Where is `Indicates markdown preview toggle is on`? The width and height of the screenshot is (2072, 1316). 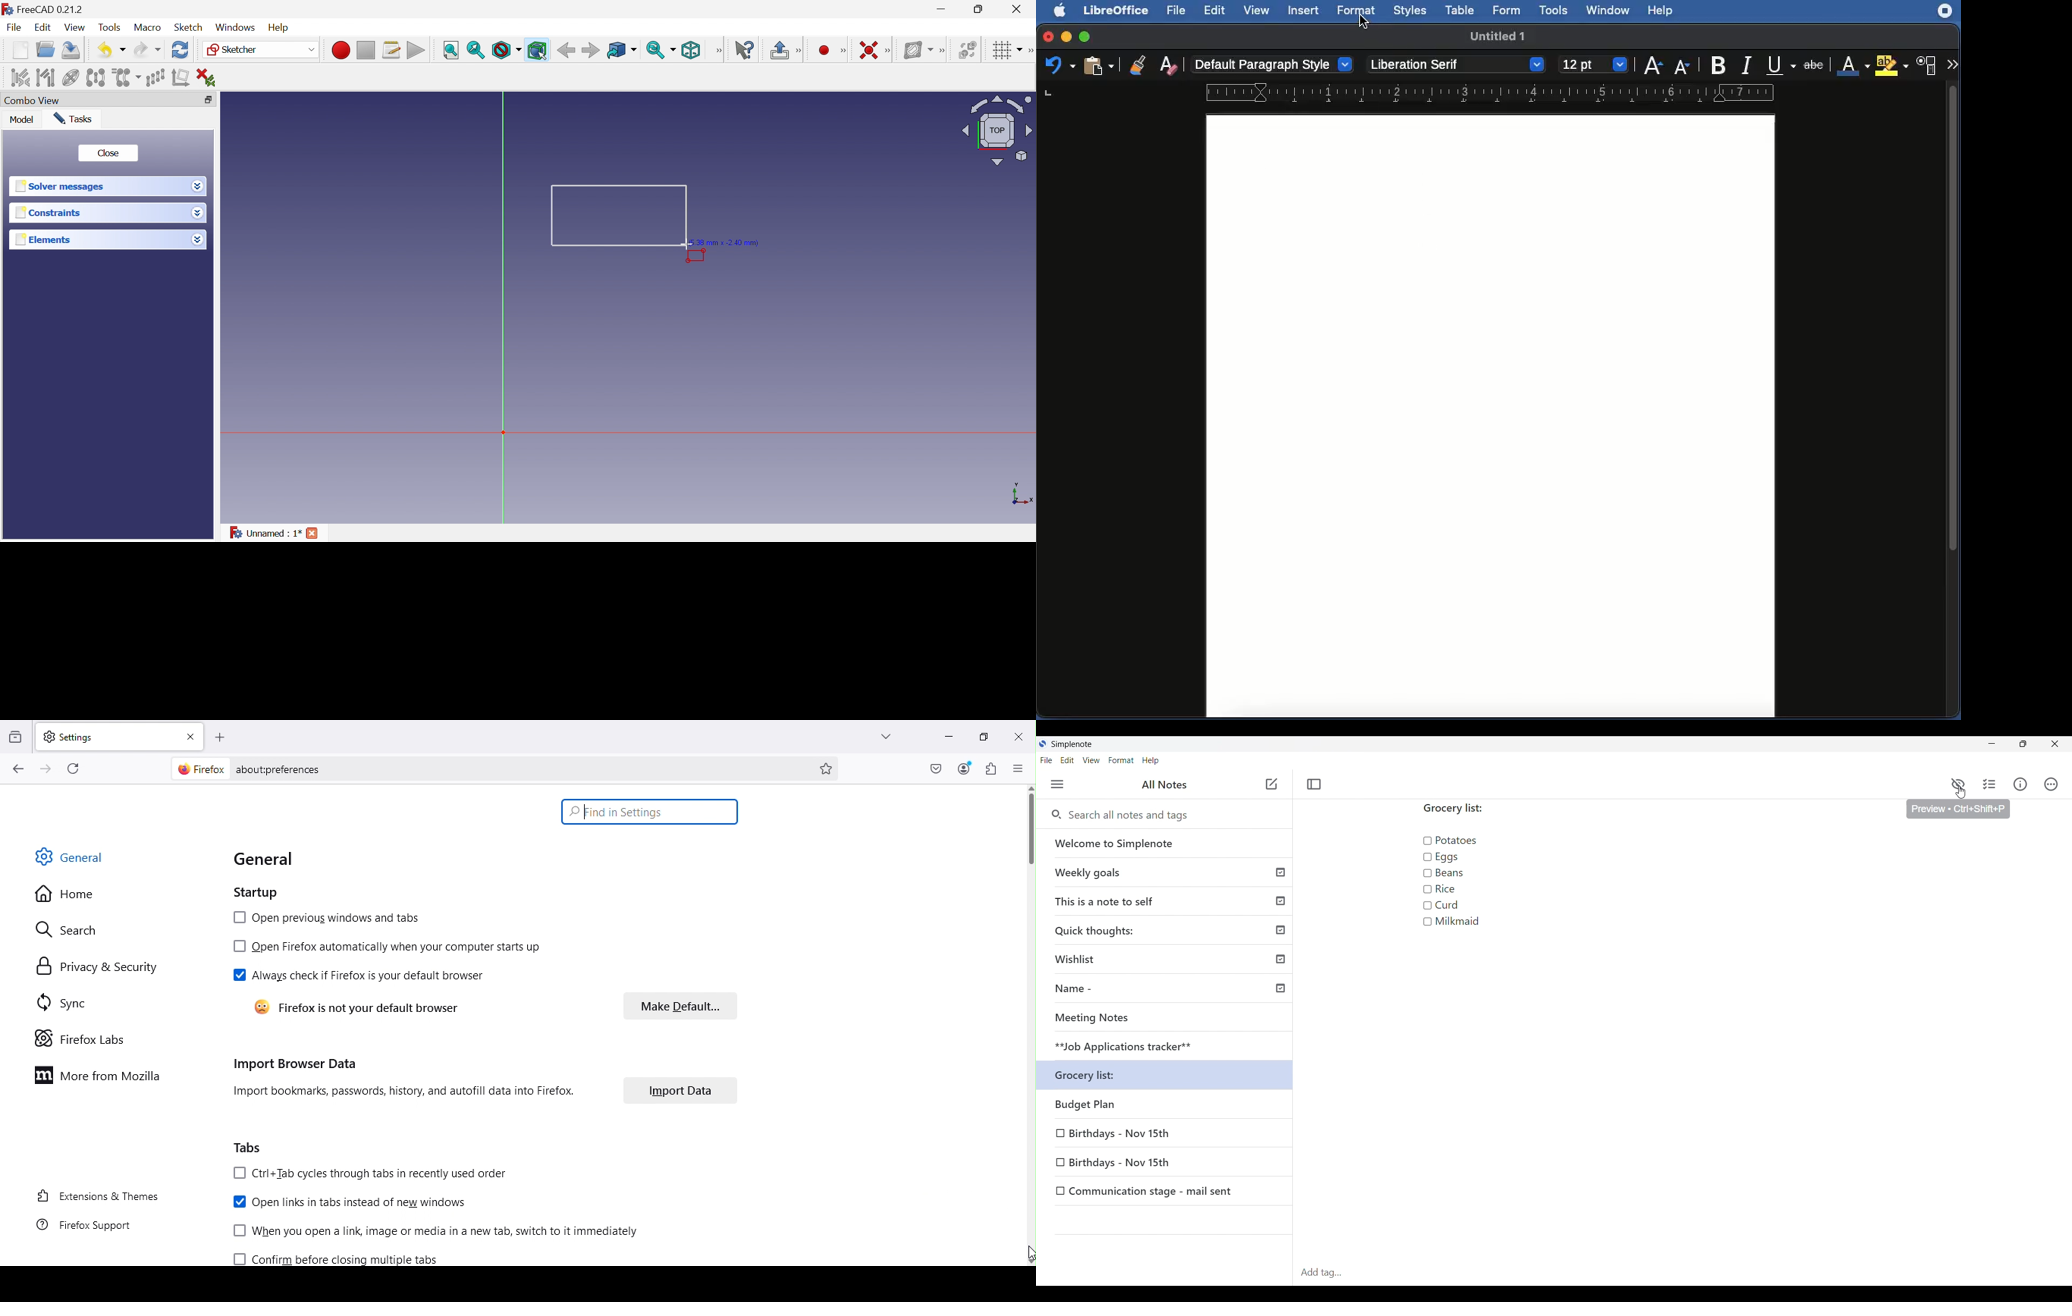
Indicates markdown preview toggle is on is located at coordinates (1958, 784).